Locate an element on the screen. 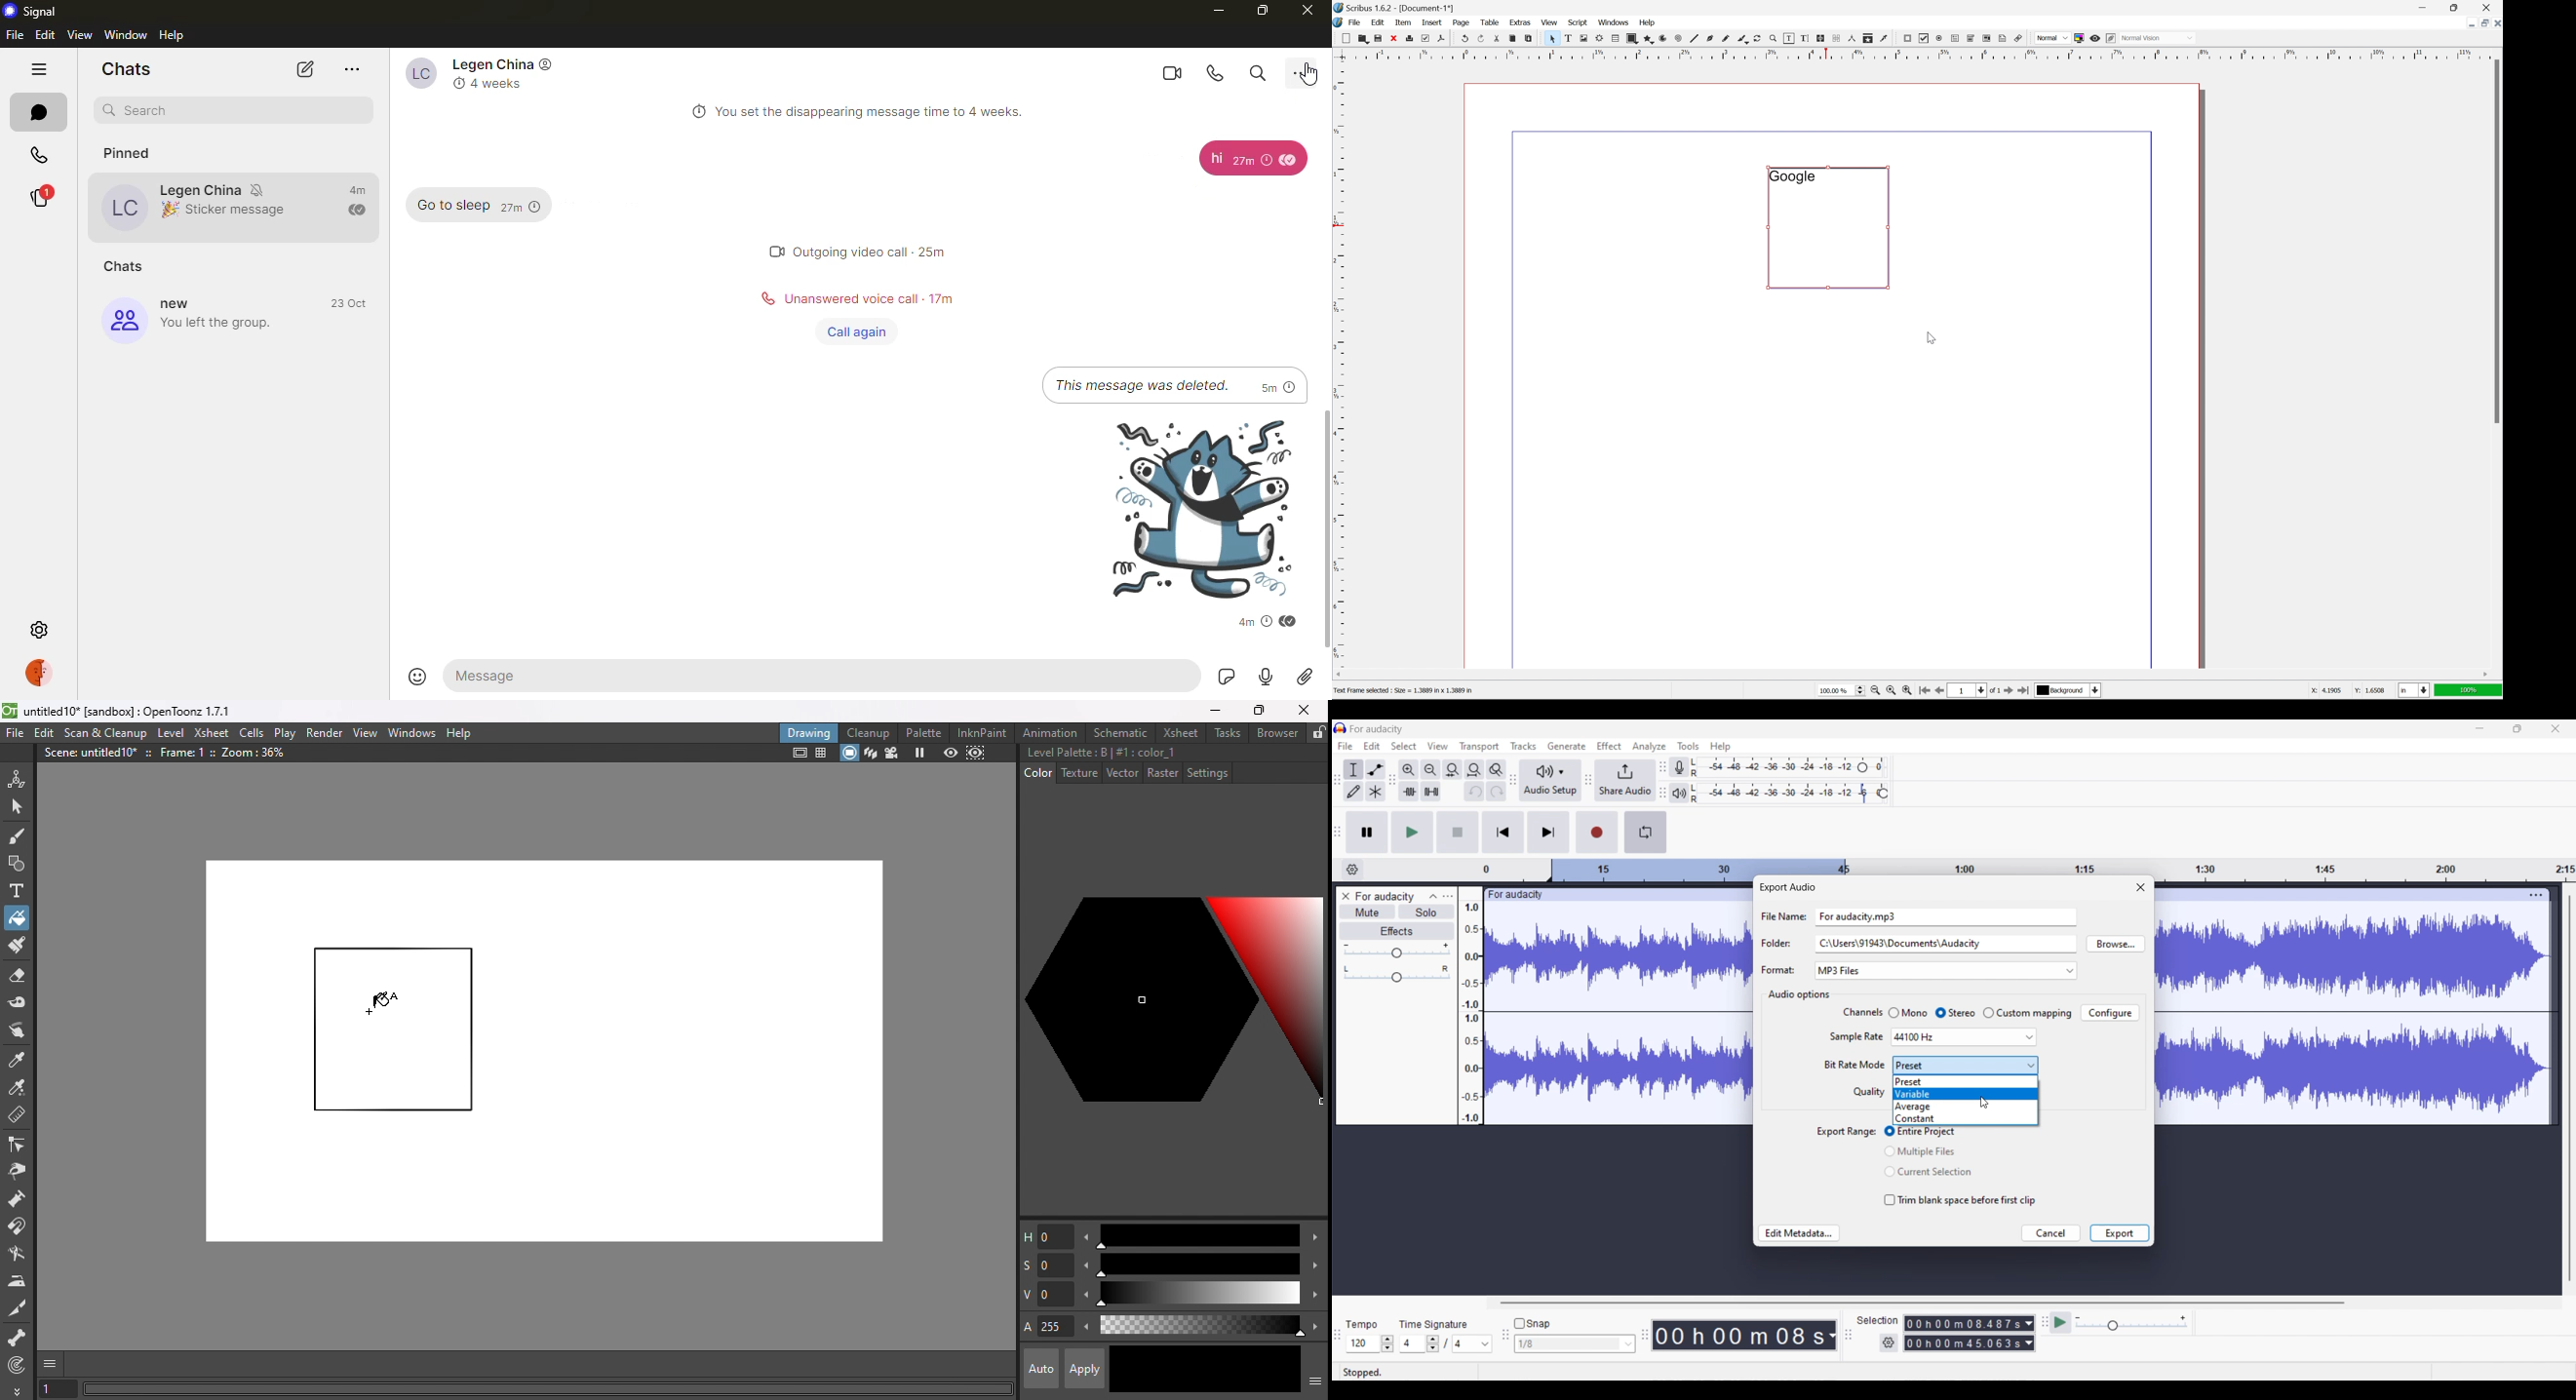 This screenshot has height=1400, width=2576. Pause is located at coordinates (1367, 832).